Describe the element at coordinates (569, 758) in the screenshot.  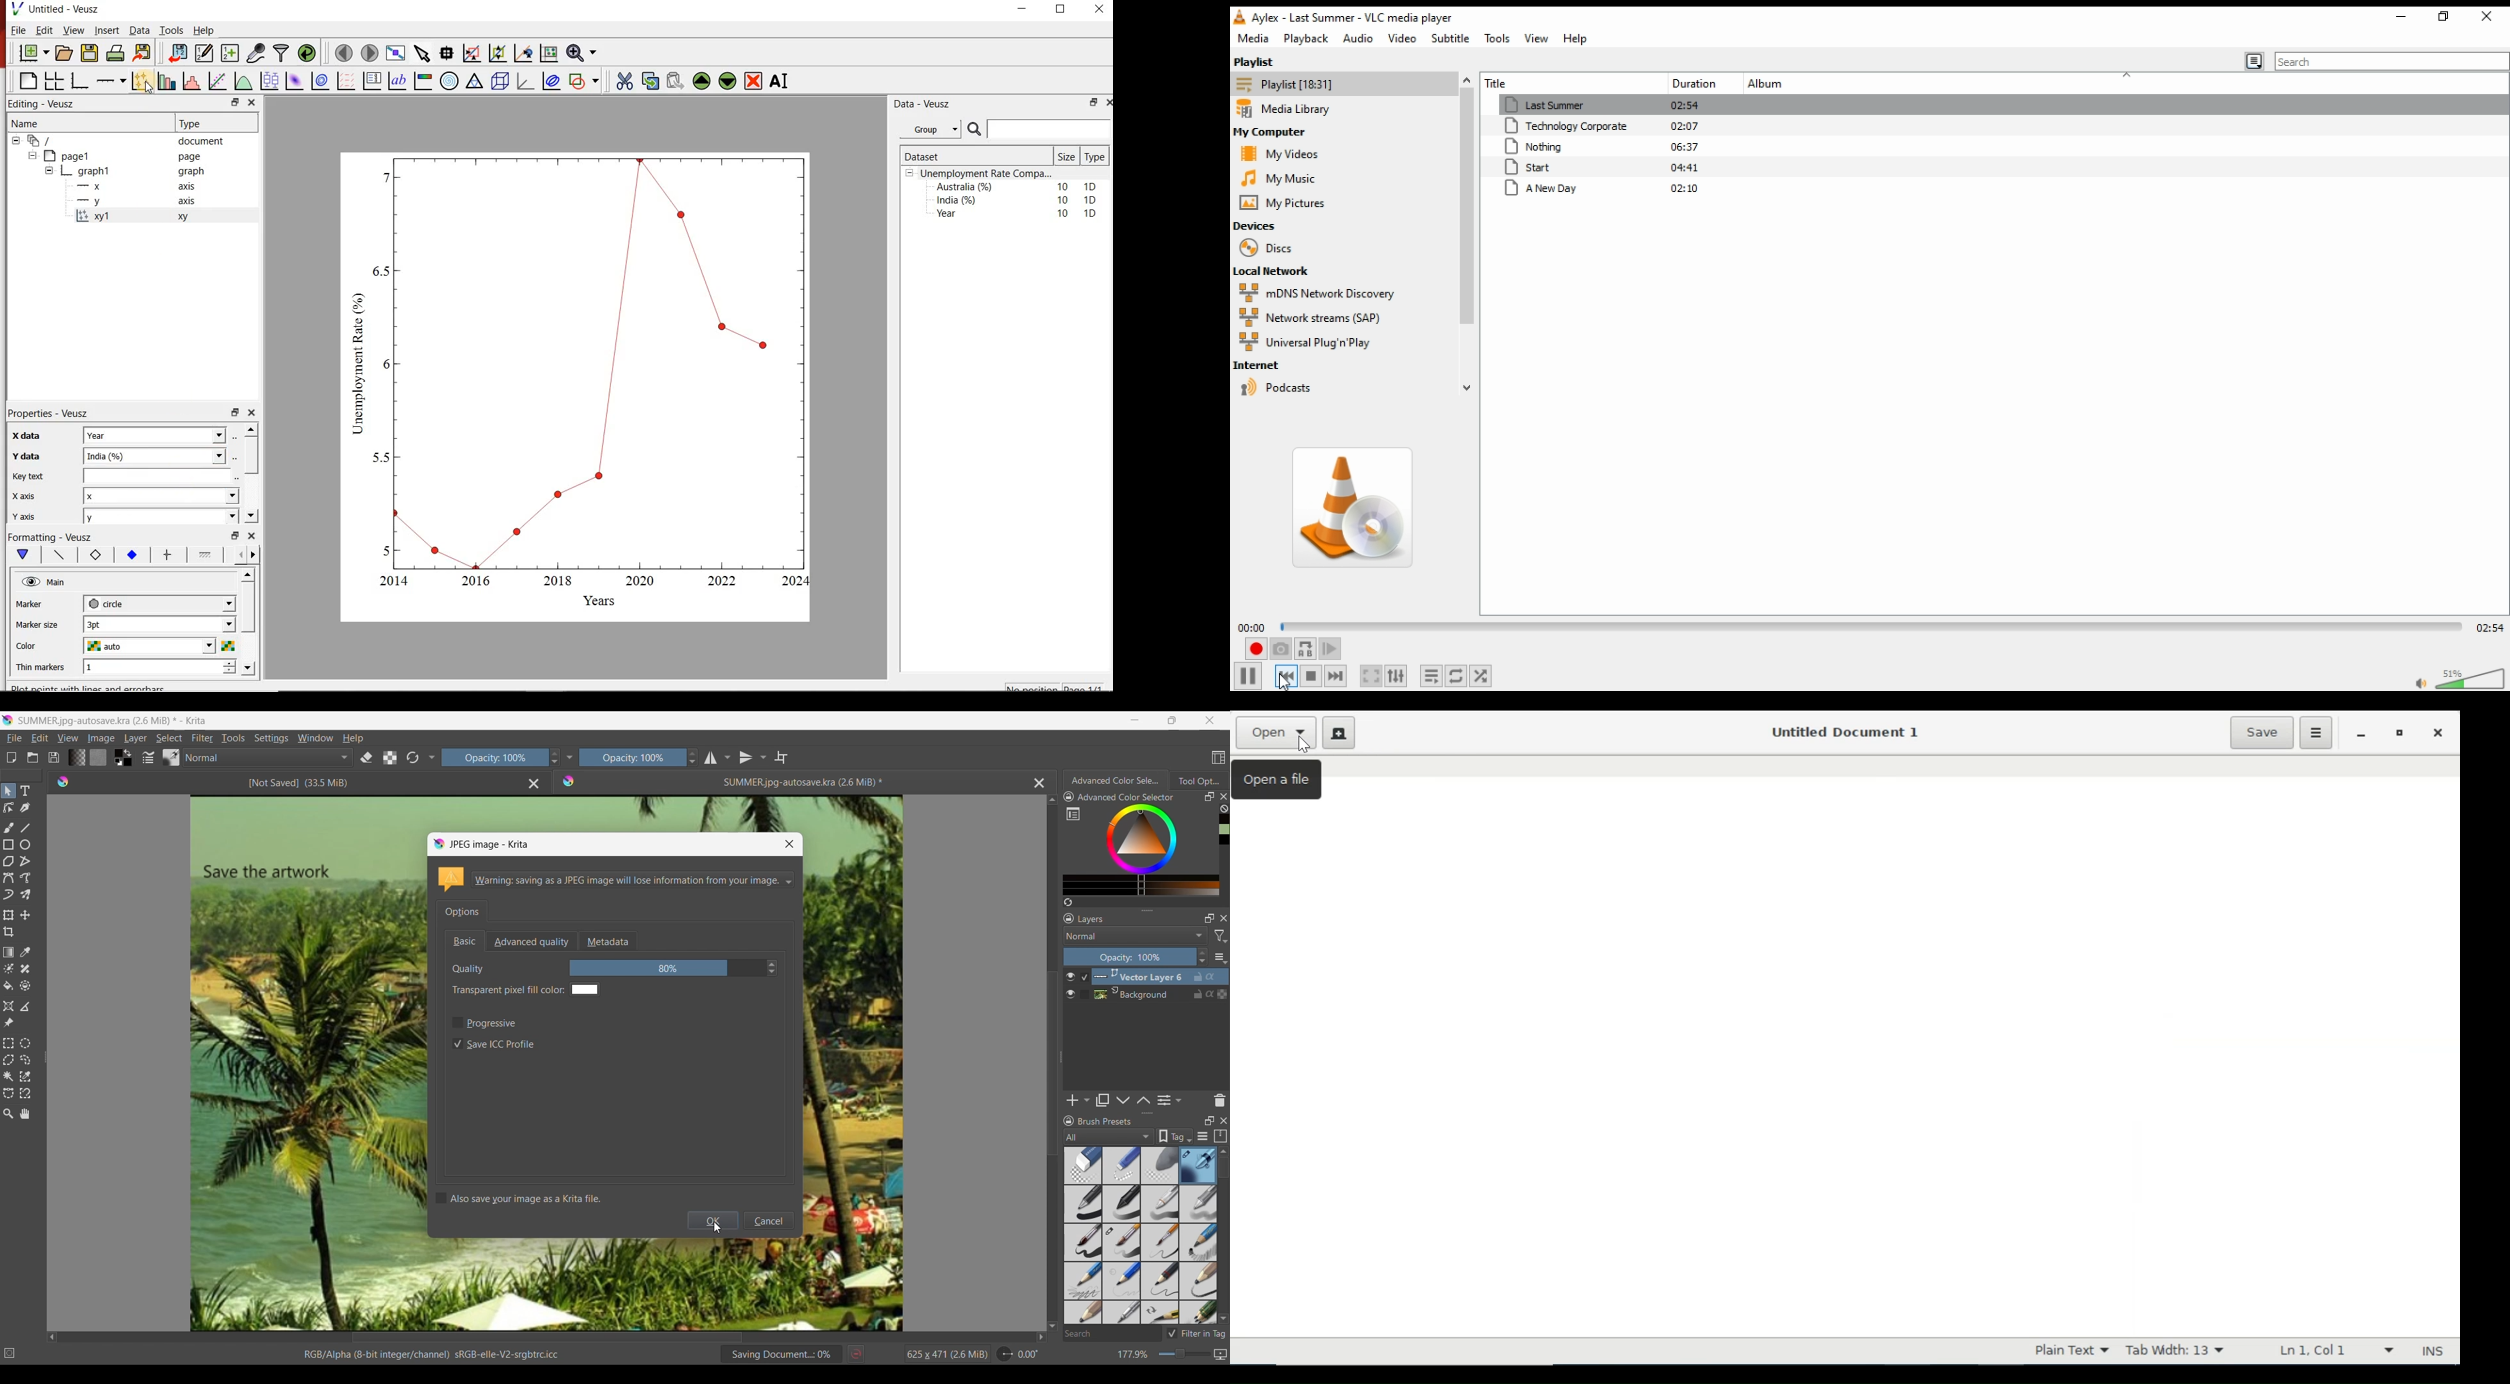
I see `Show/Hide more tools in the tool bar` at that location.